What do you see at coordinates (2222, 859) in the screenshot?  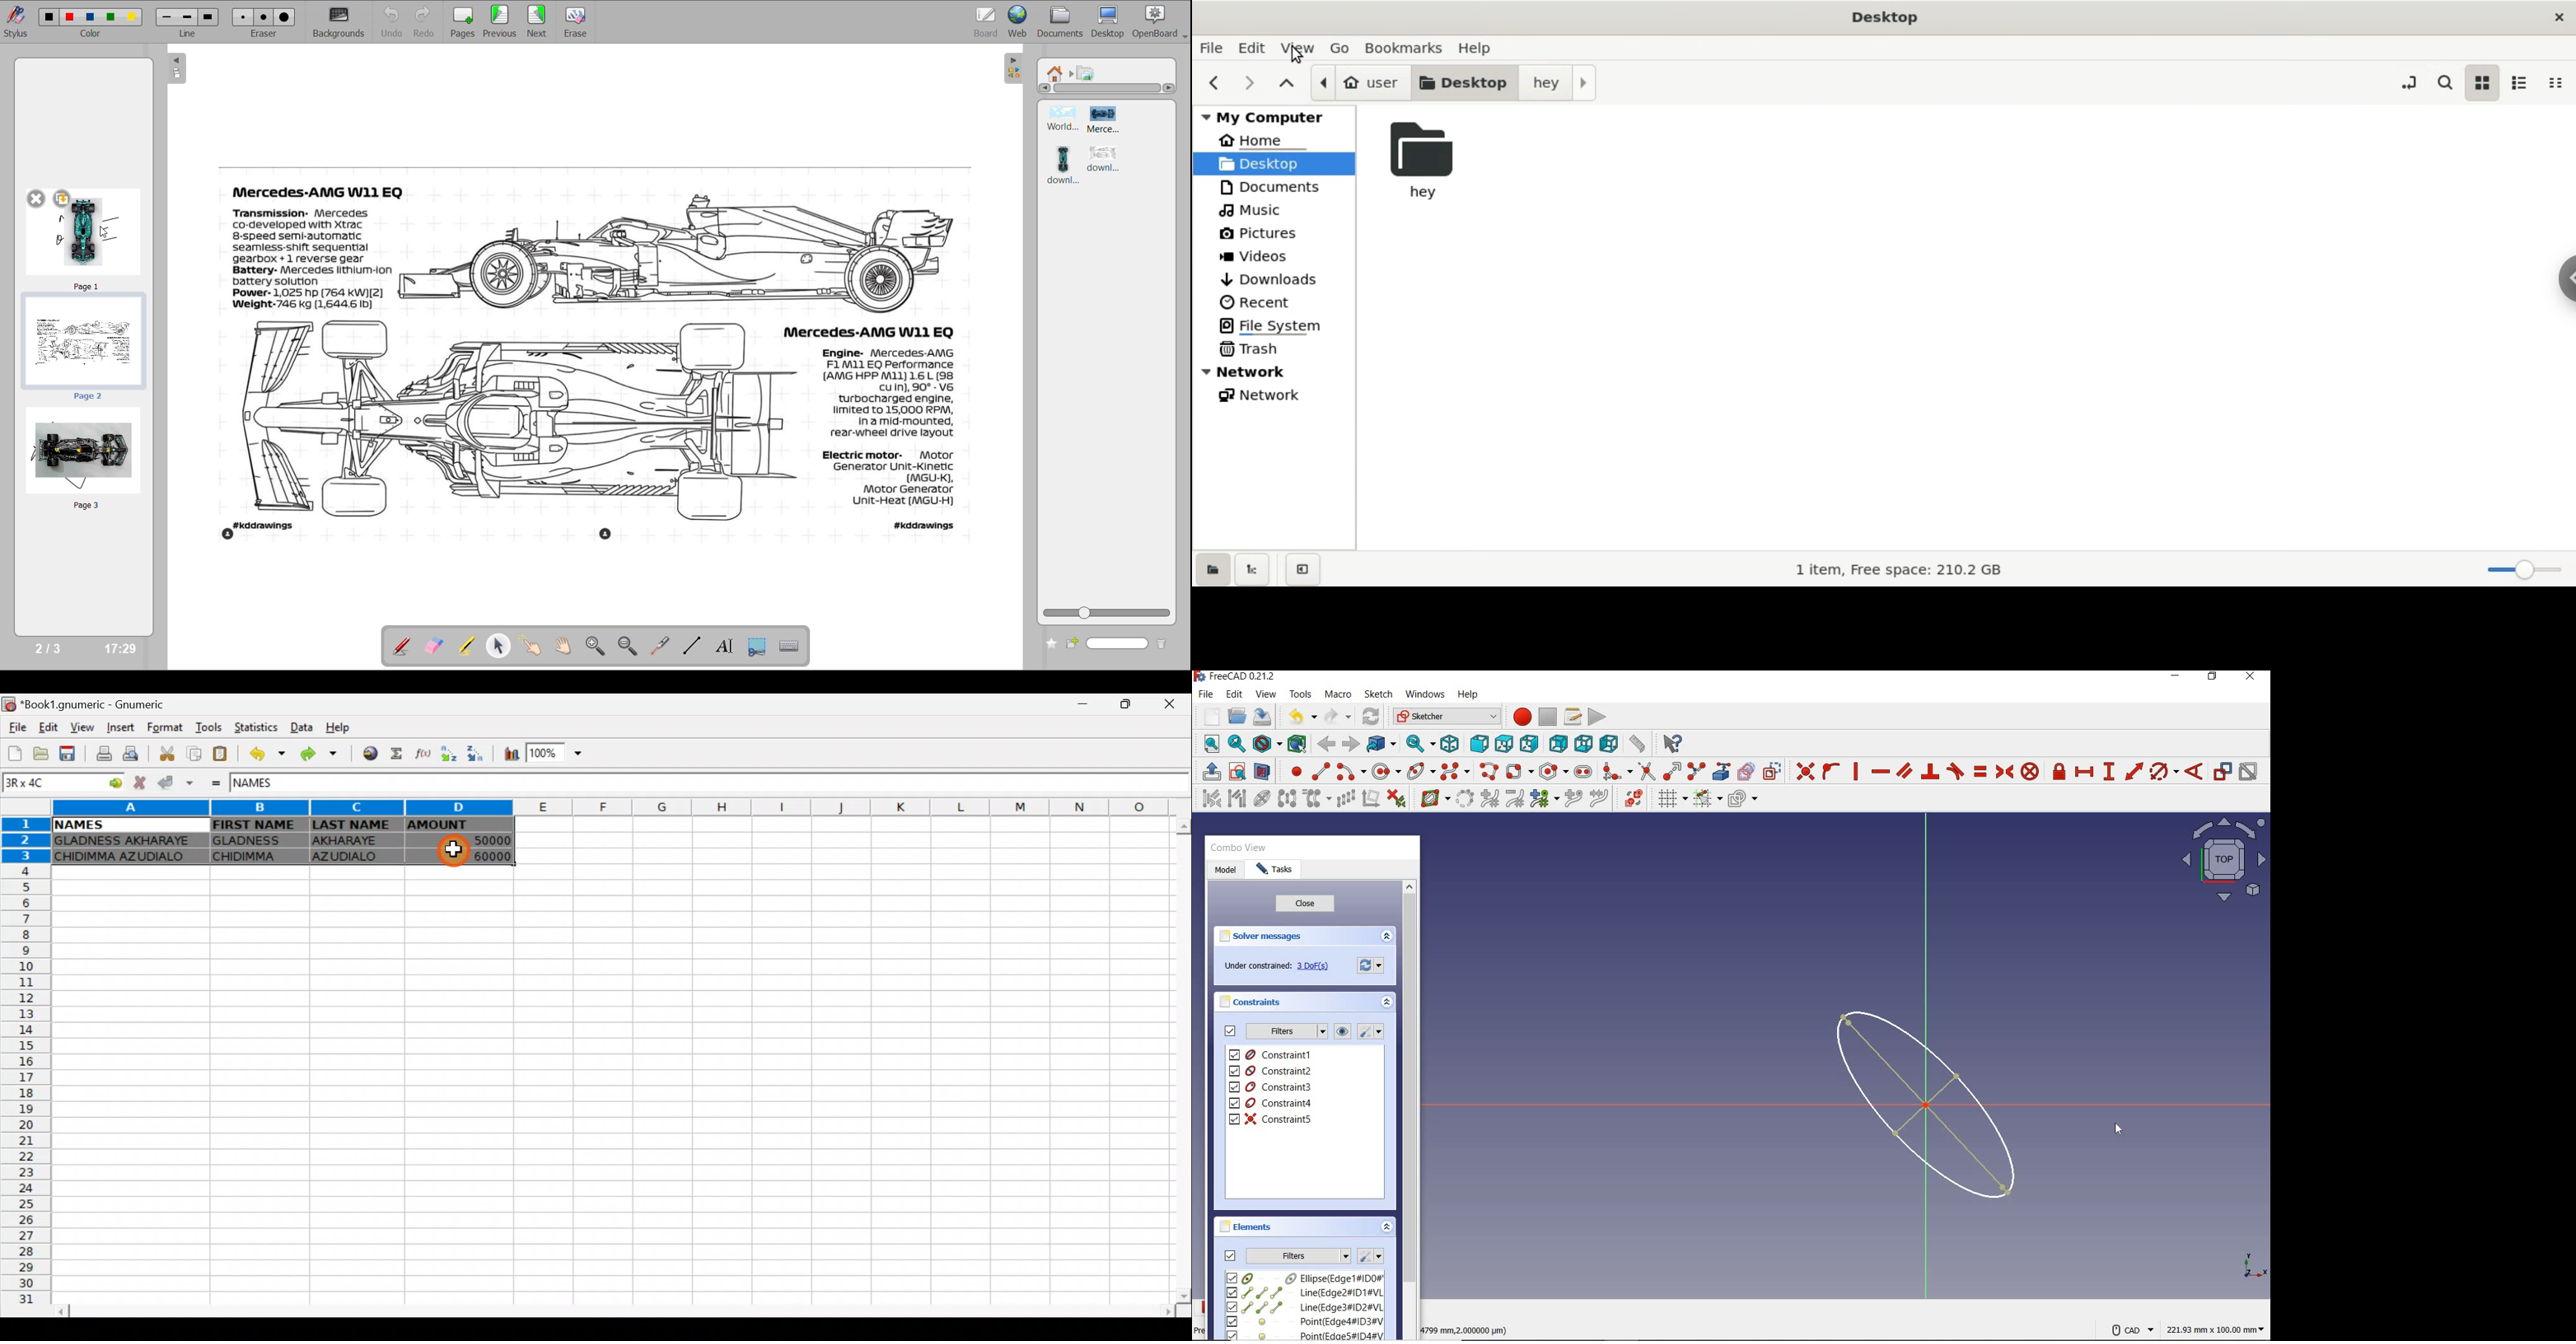 I see `sketch view` at bounding box center [2222, 859].